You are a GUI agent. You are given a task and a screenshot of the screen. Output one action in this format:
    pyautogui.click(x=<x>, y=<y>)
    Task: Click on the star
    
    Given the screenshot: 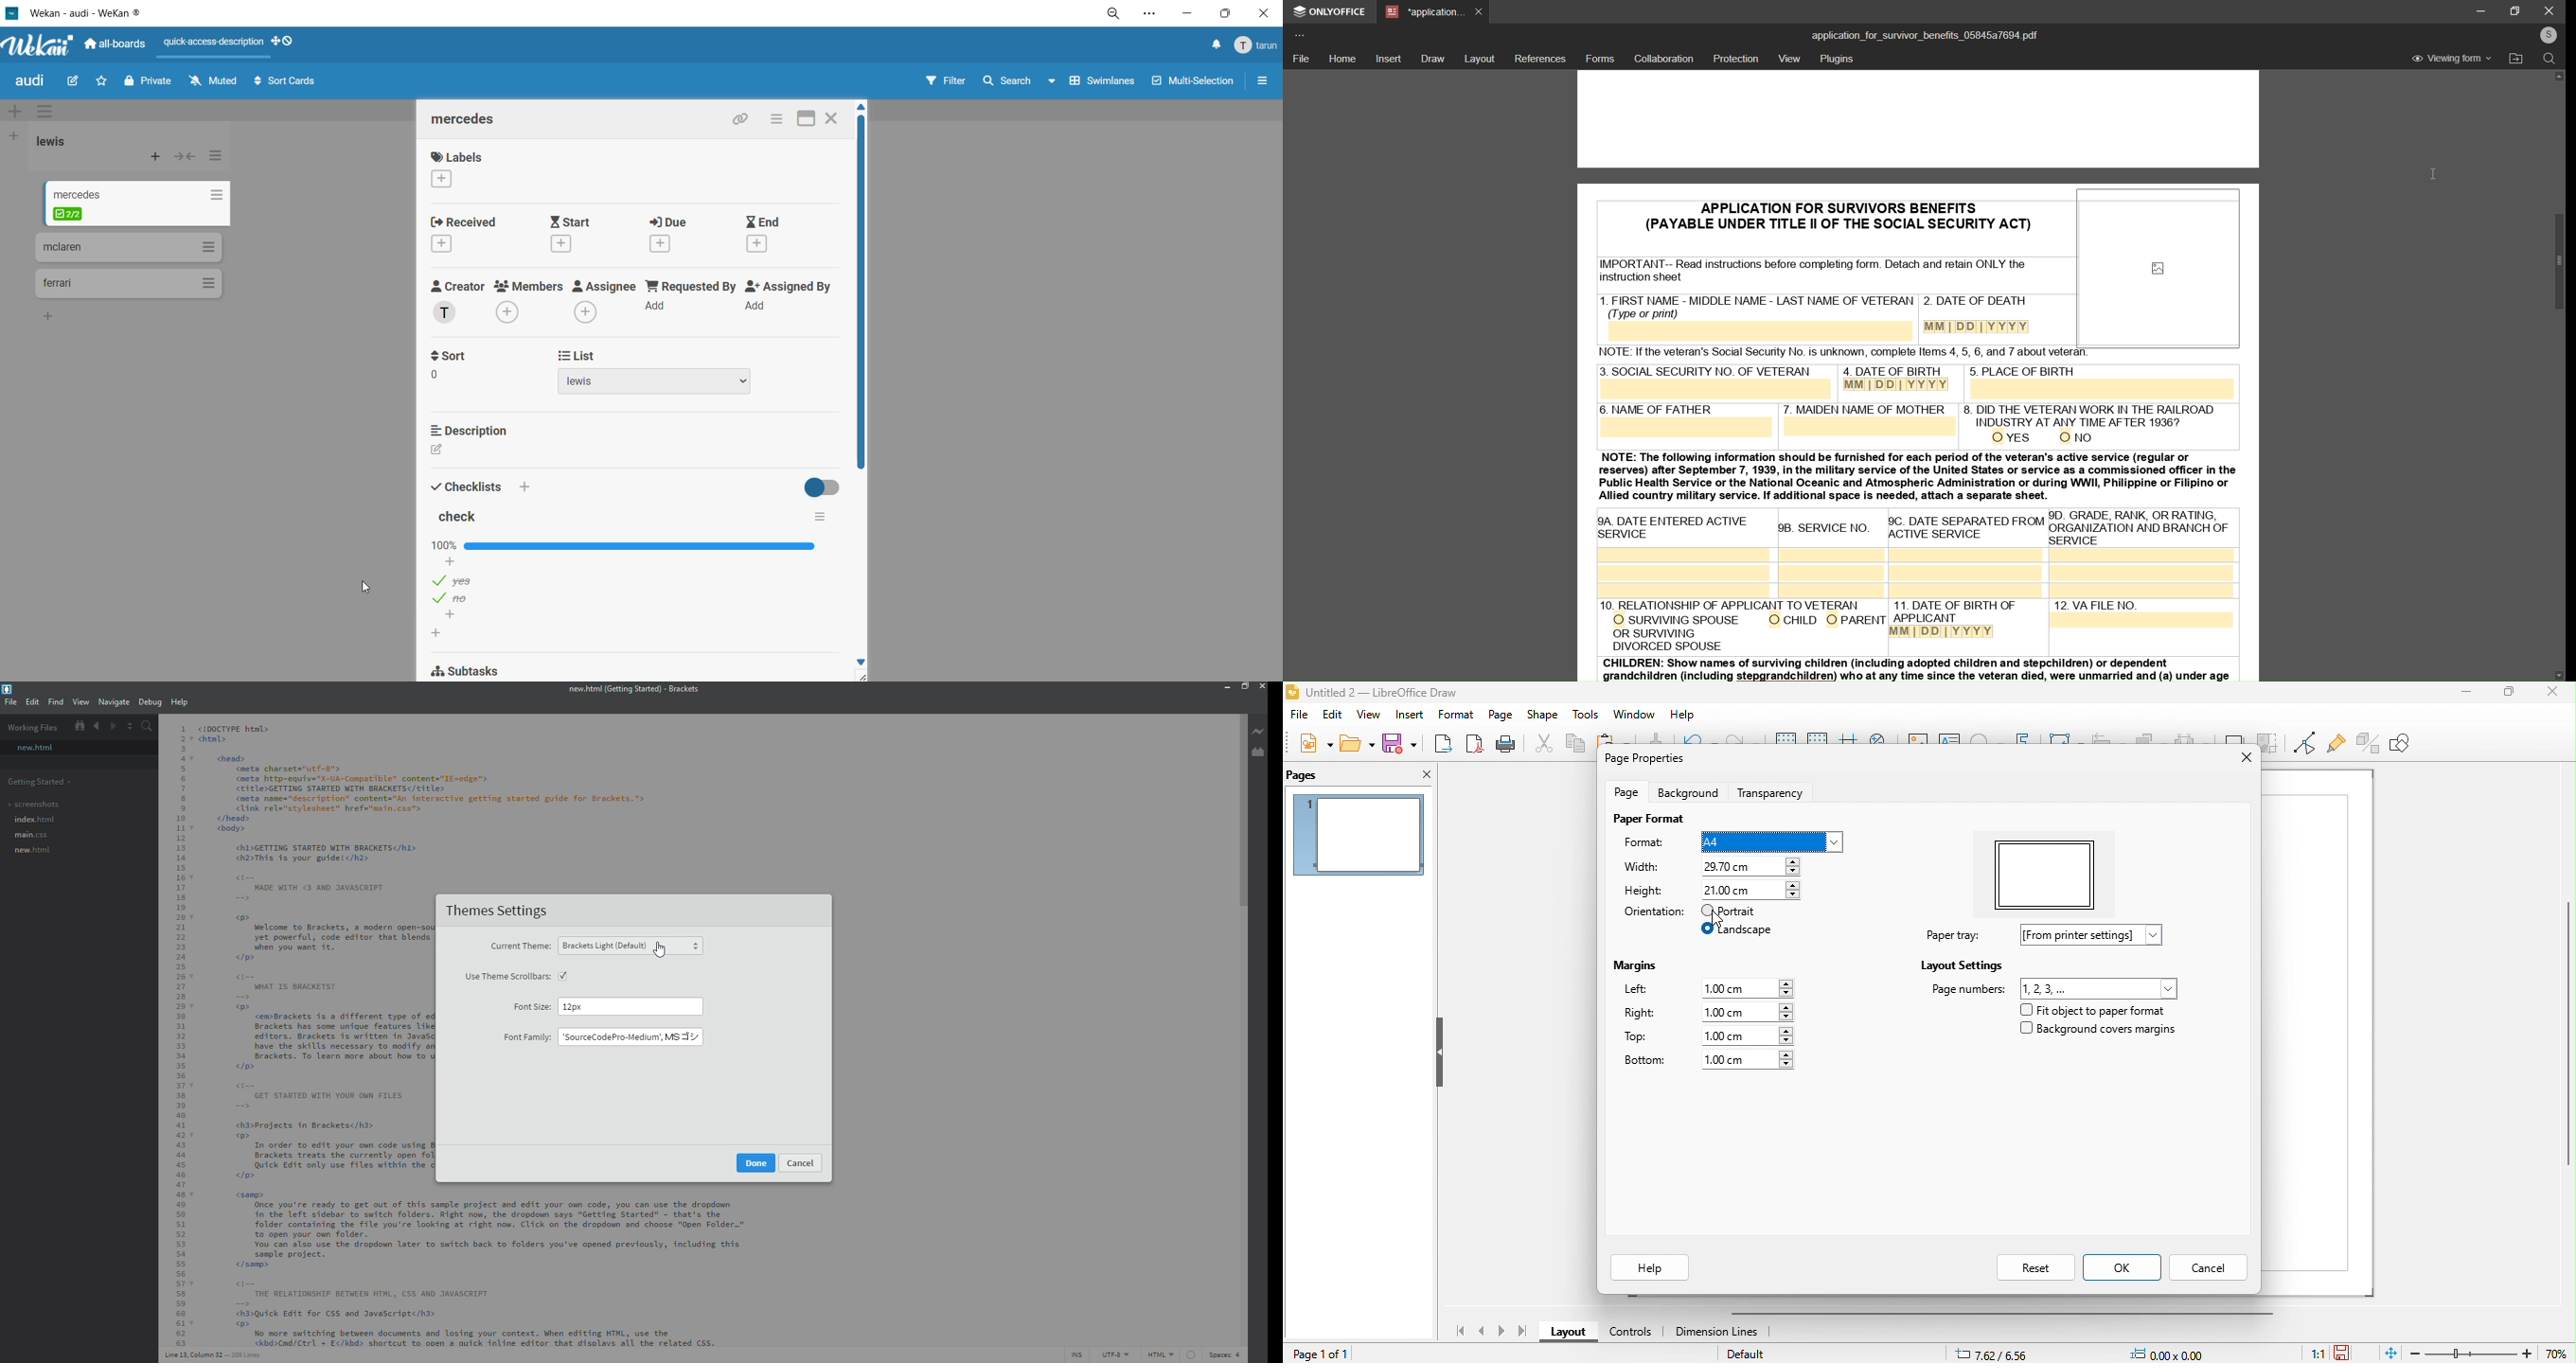 What is the action you would take?
    pyautogui.click(x=99, y=80)
    